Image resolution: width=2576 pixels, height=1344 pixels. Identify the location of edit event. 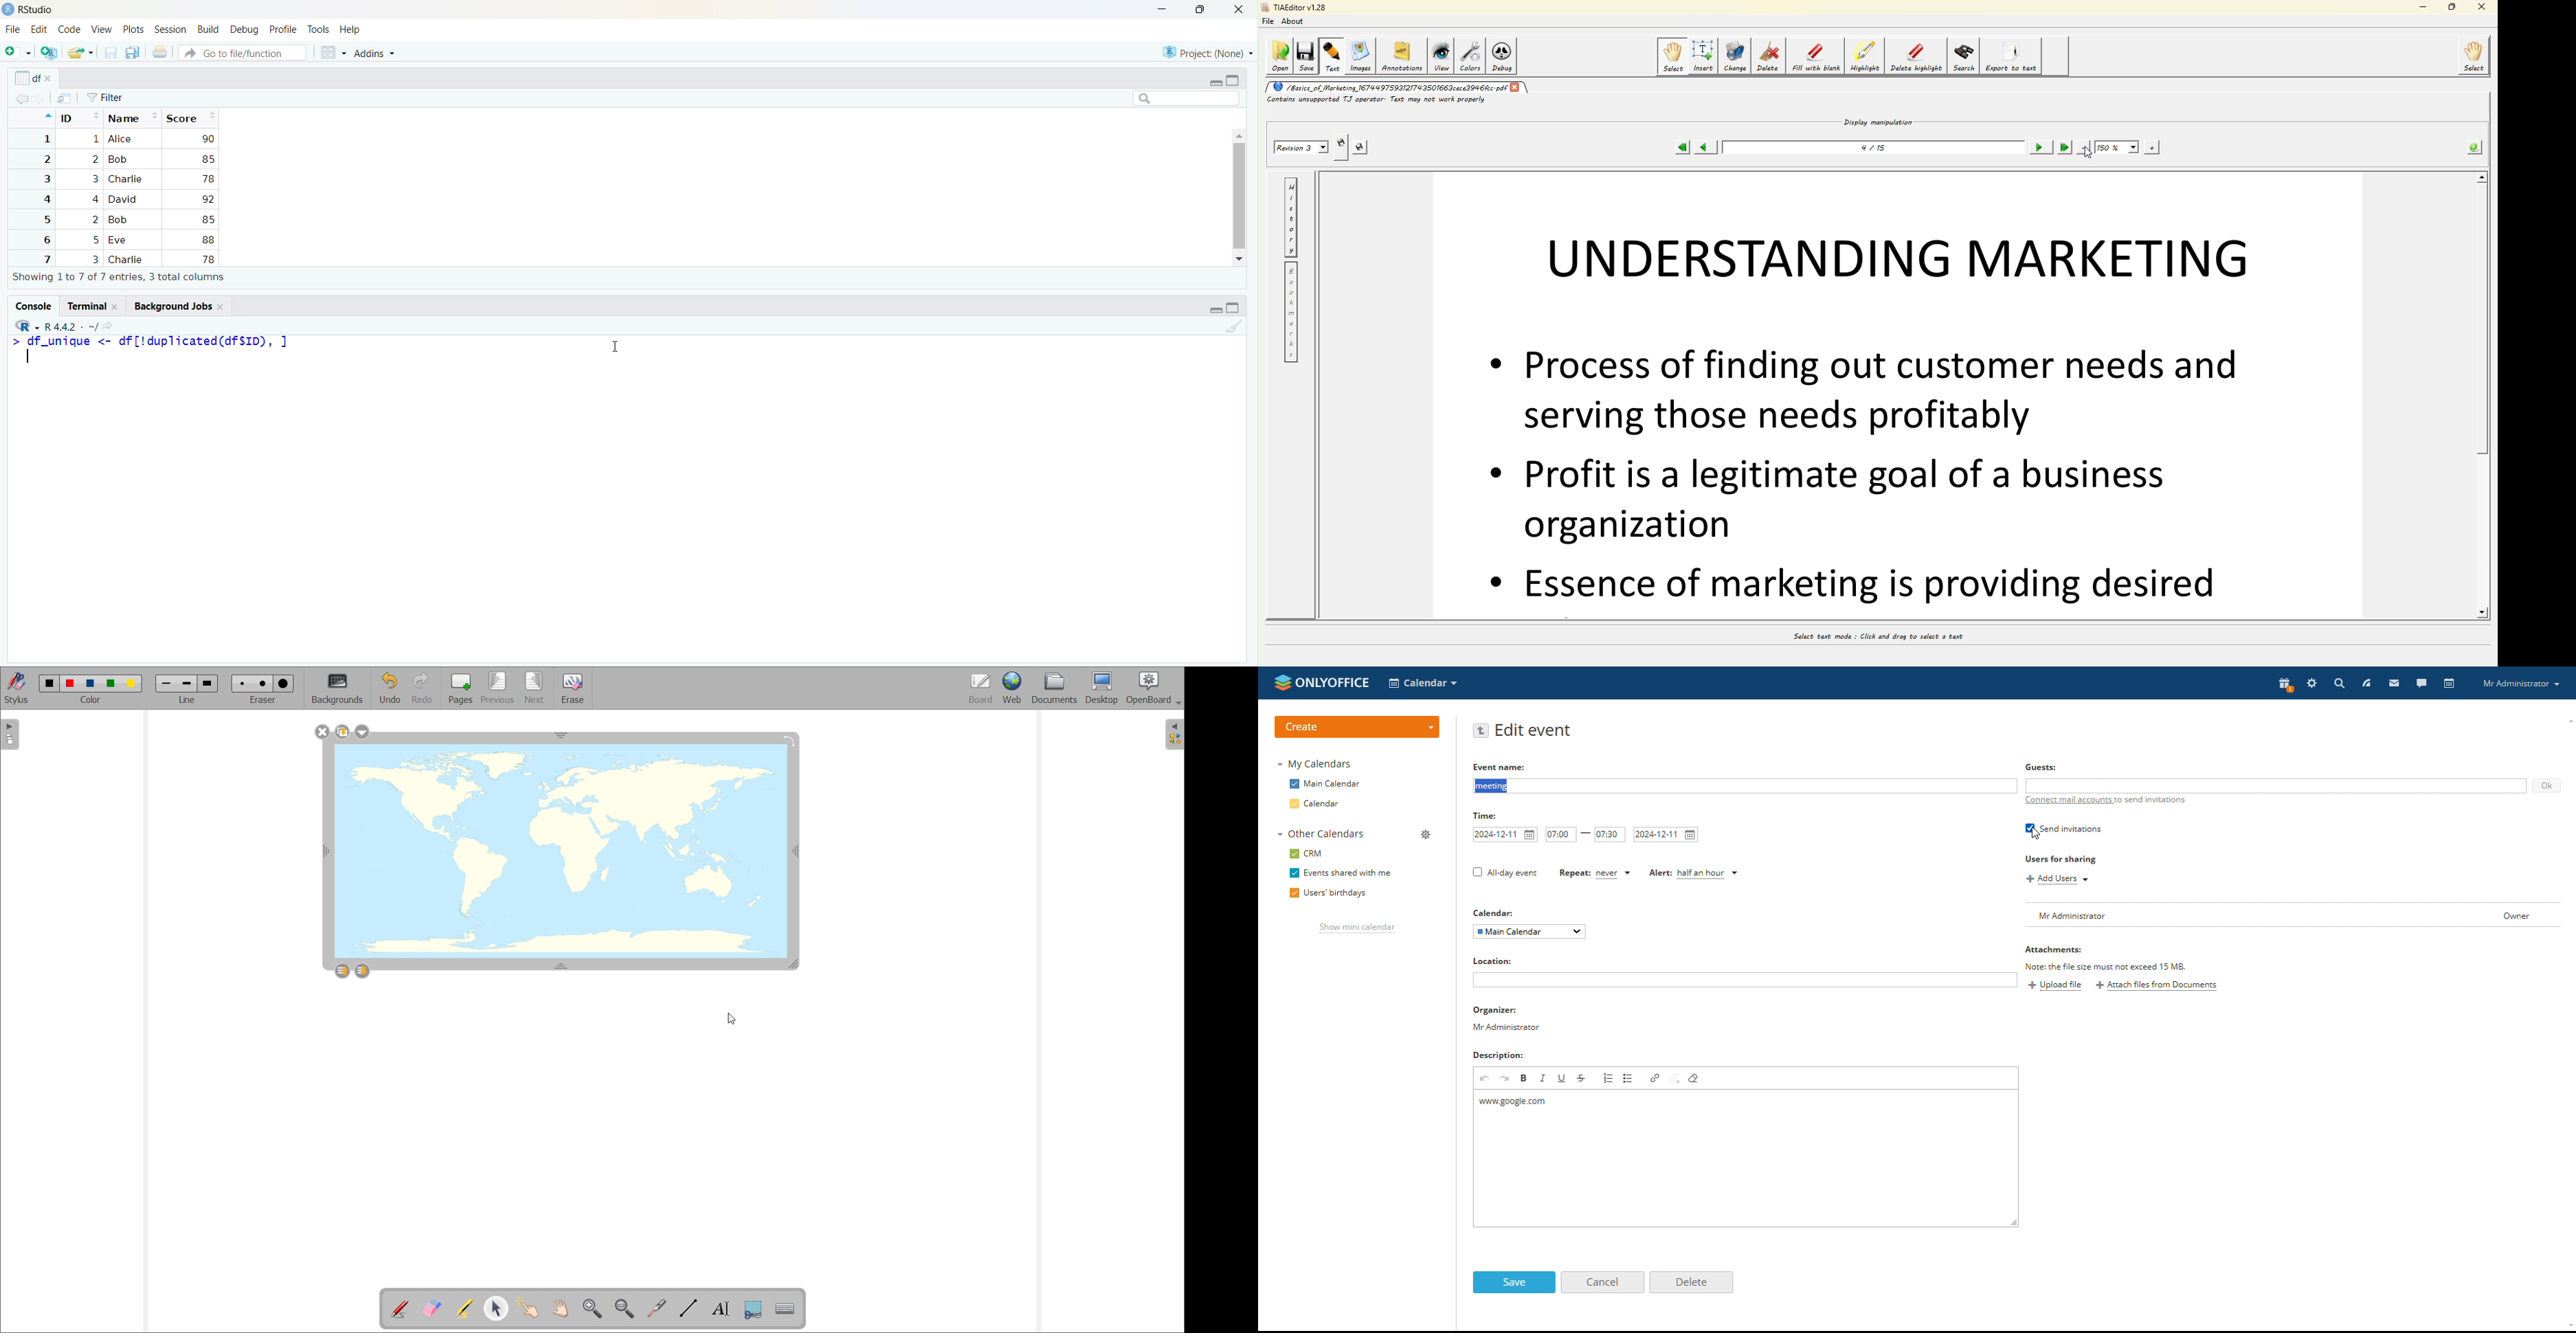
(1535, 731).